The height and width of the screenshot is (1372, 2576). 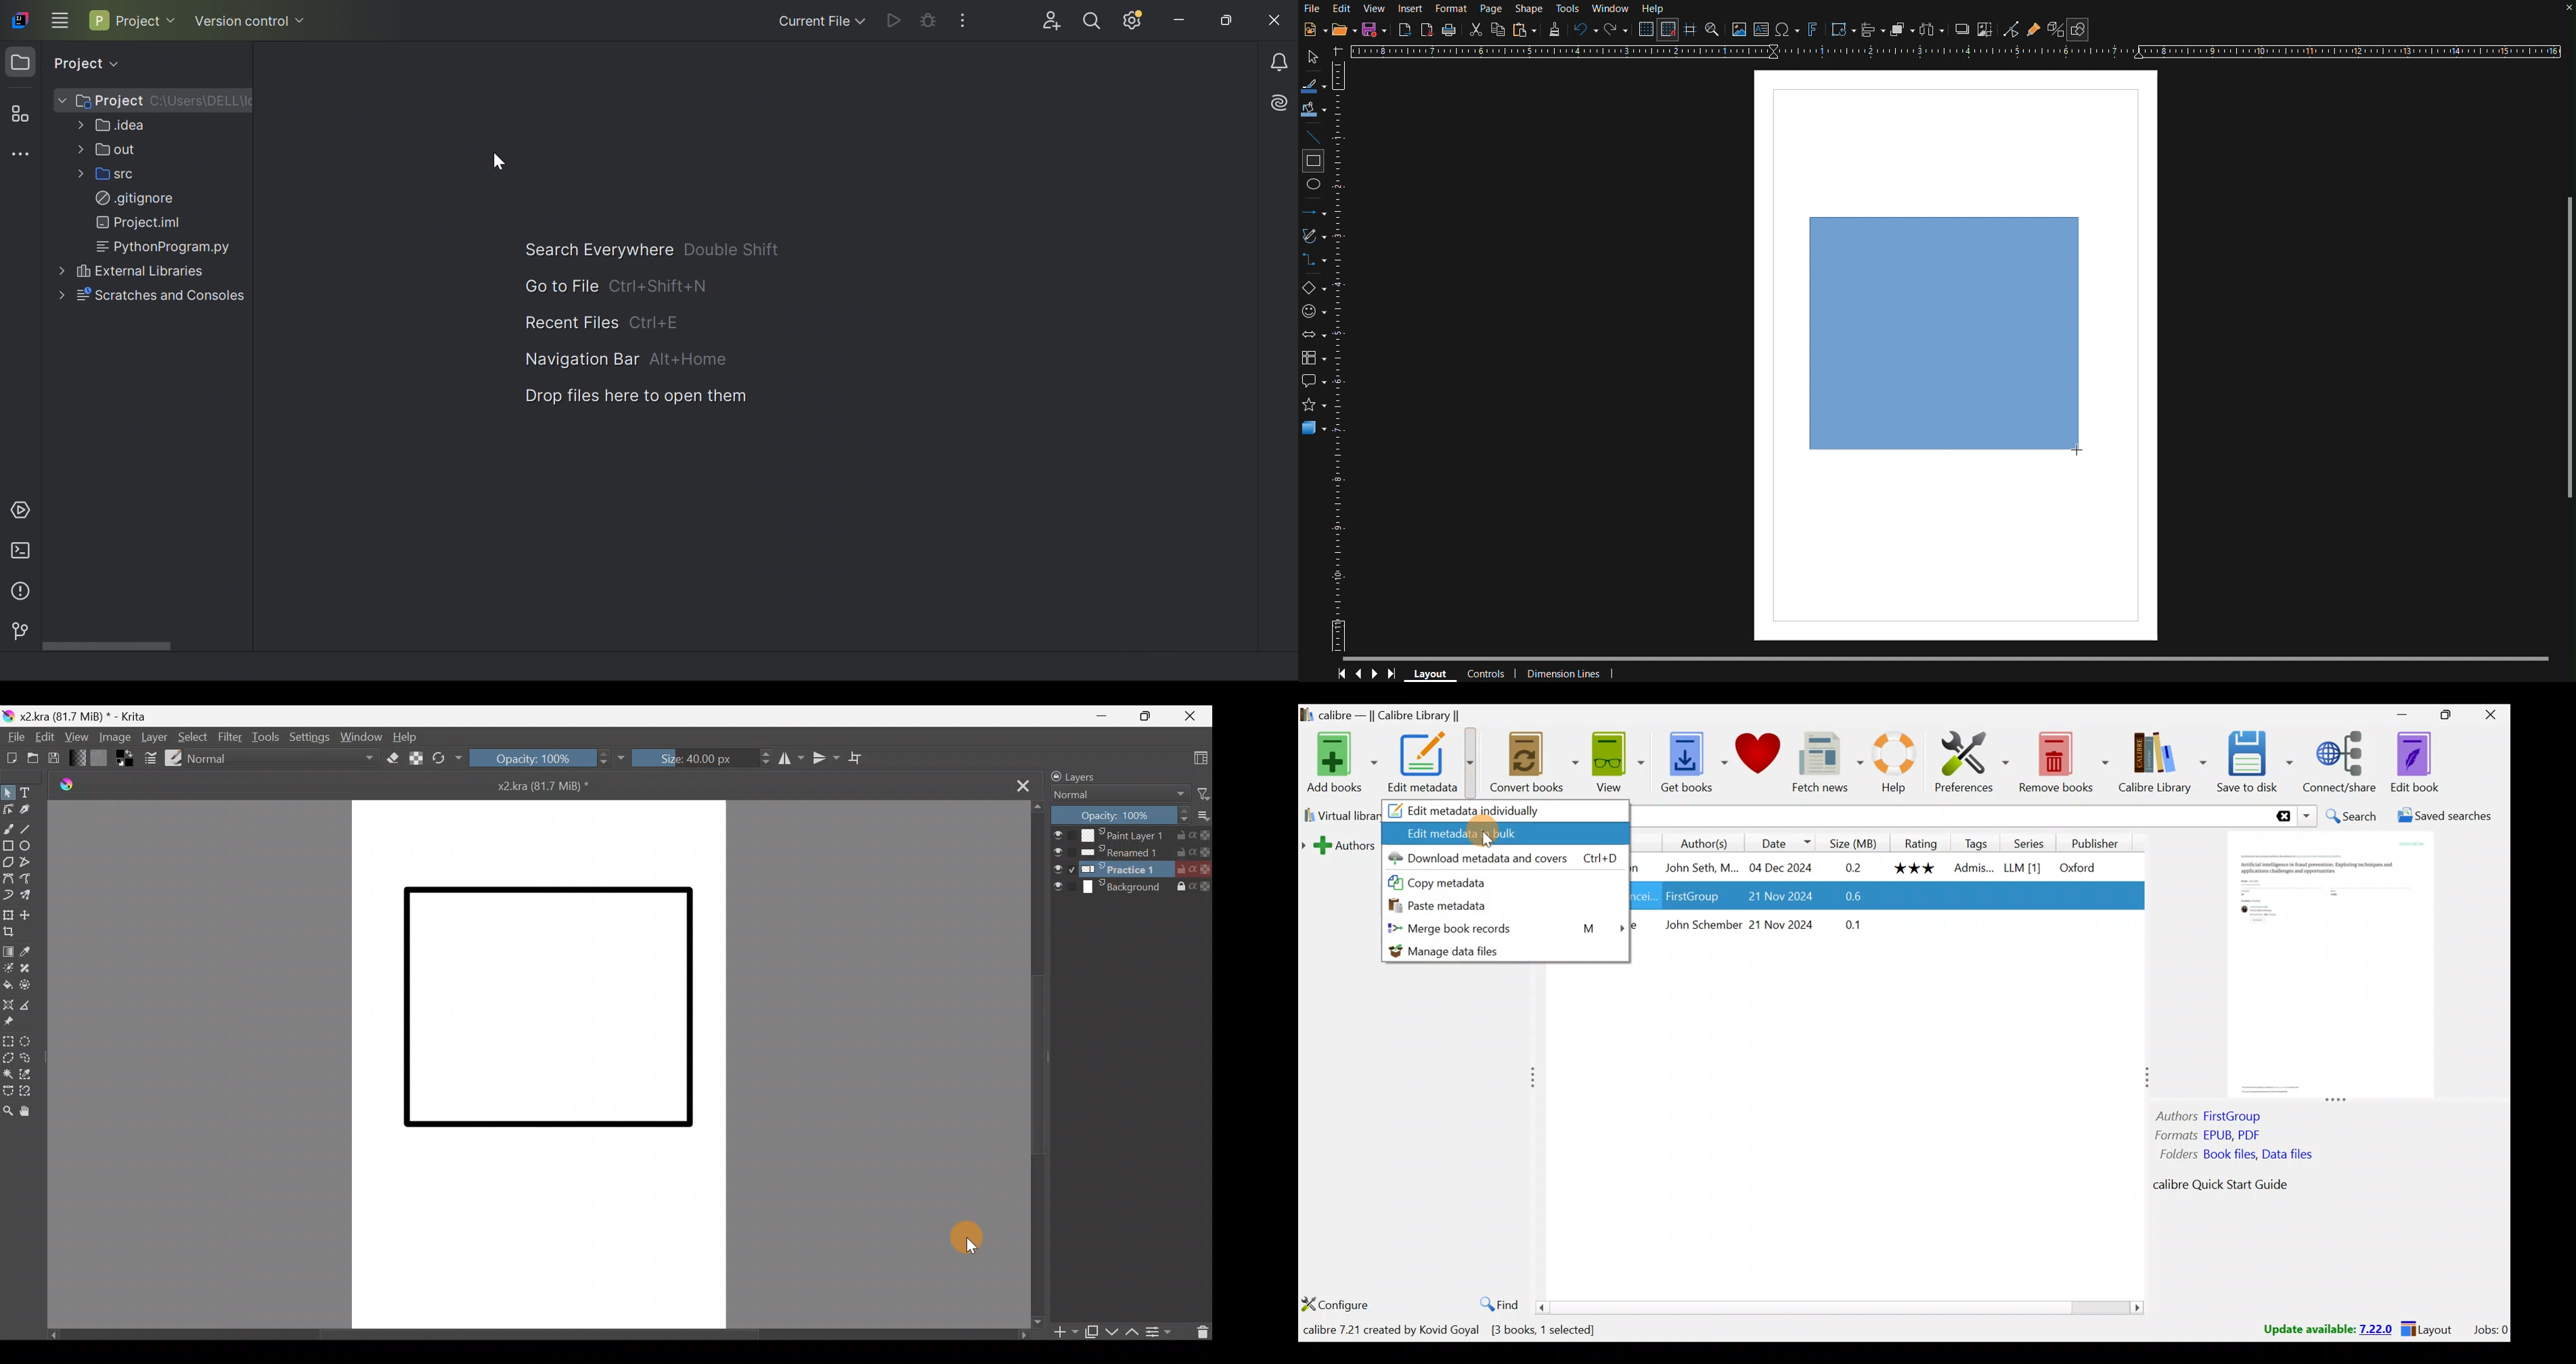 What do you see at coordinates (1881, 866) in the screenshot?
I see `Book 1` at bounding box center [1881, 866].